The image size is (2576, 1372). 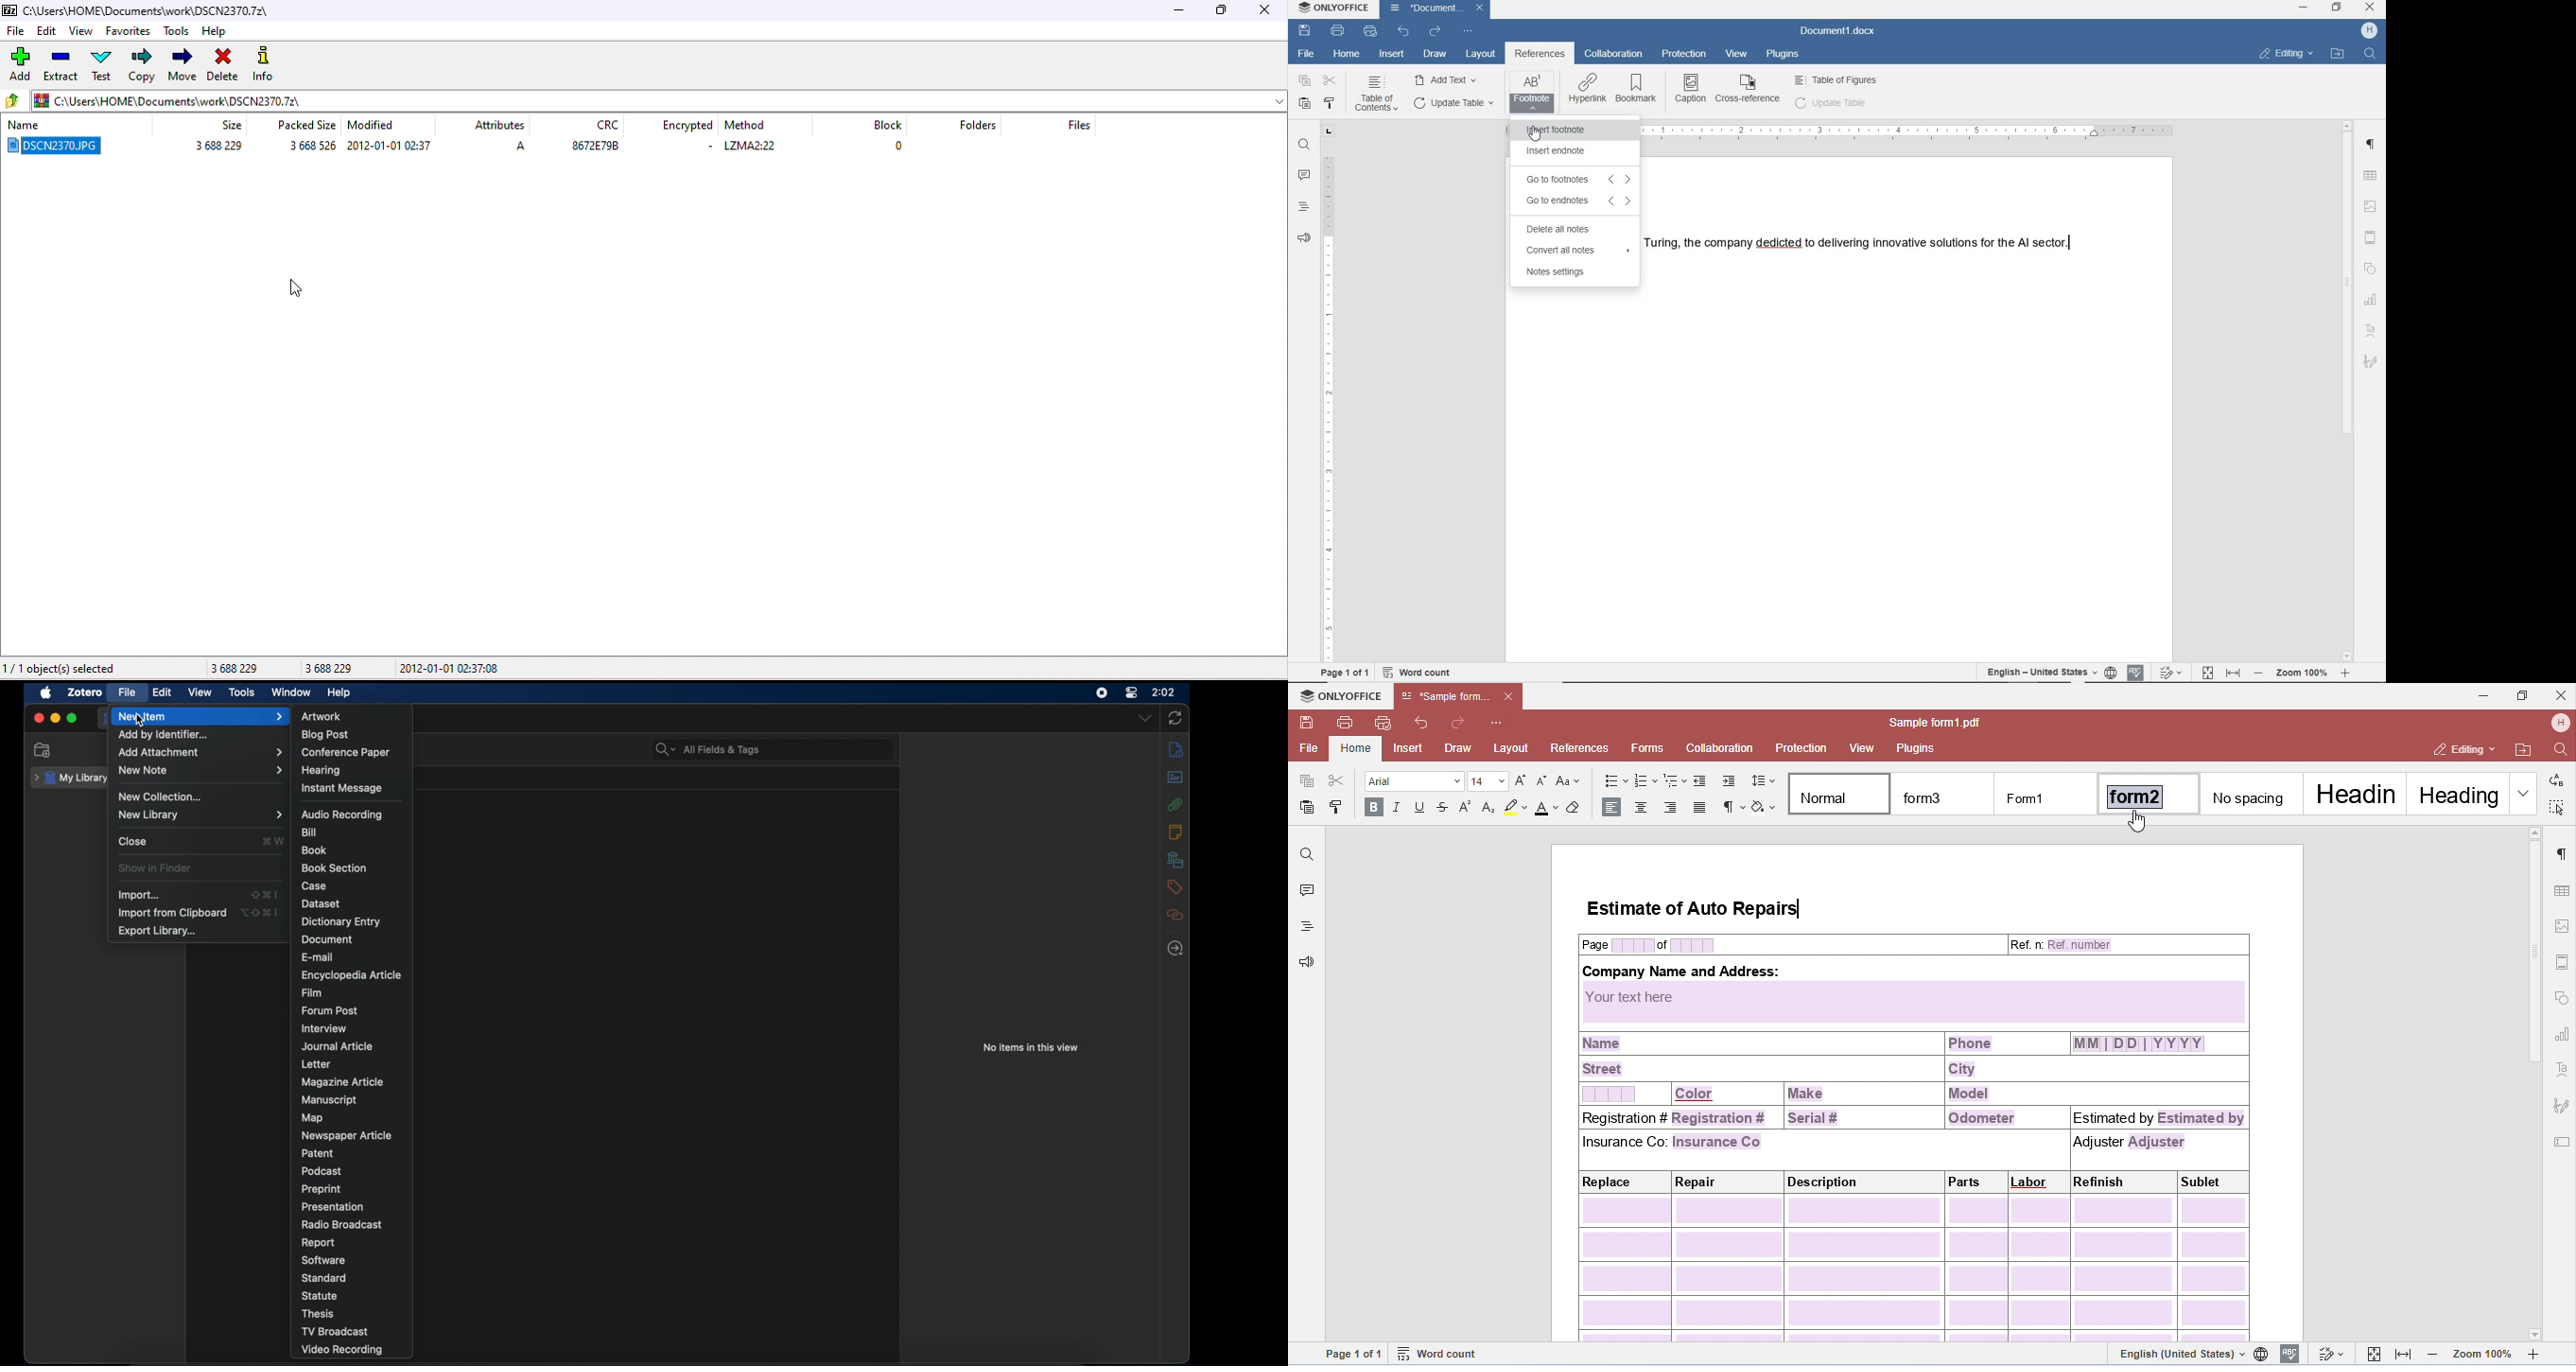 What do you see at coordinates (352, 975) in the screenshot?
I see `encyclopedia article` at bounding box center [352, 975].